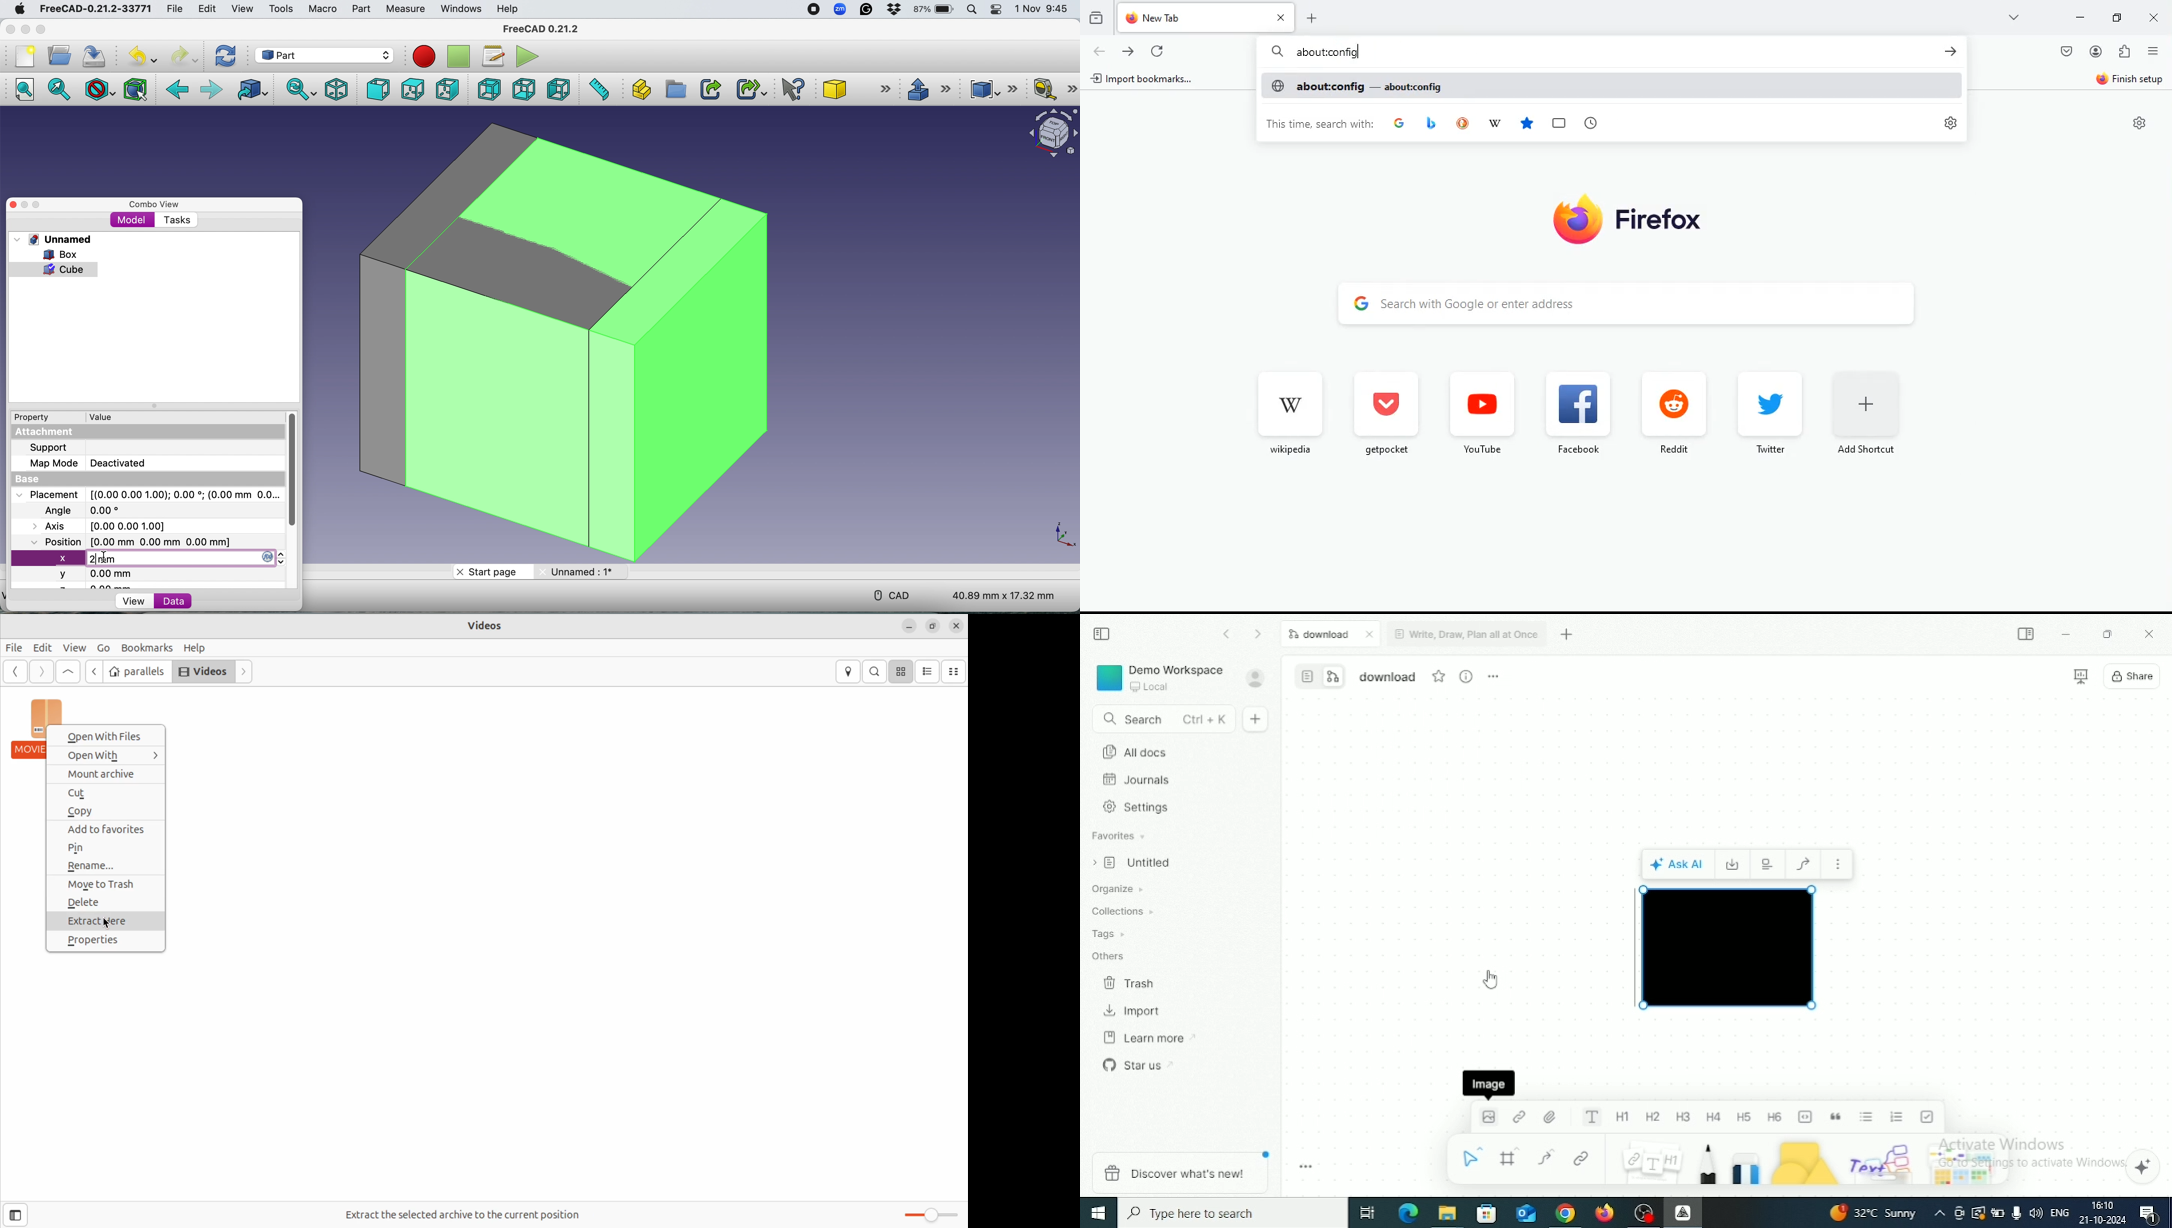  What do you see at coordinates (849, 670) in the screenshot?
I see `location` at bounding box center [849, 670].